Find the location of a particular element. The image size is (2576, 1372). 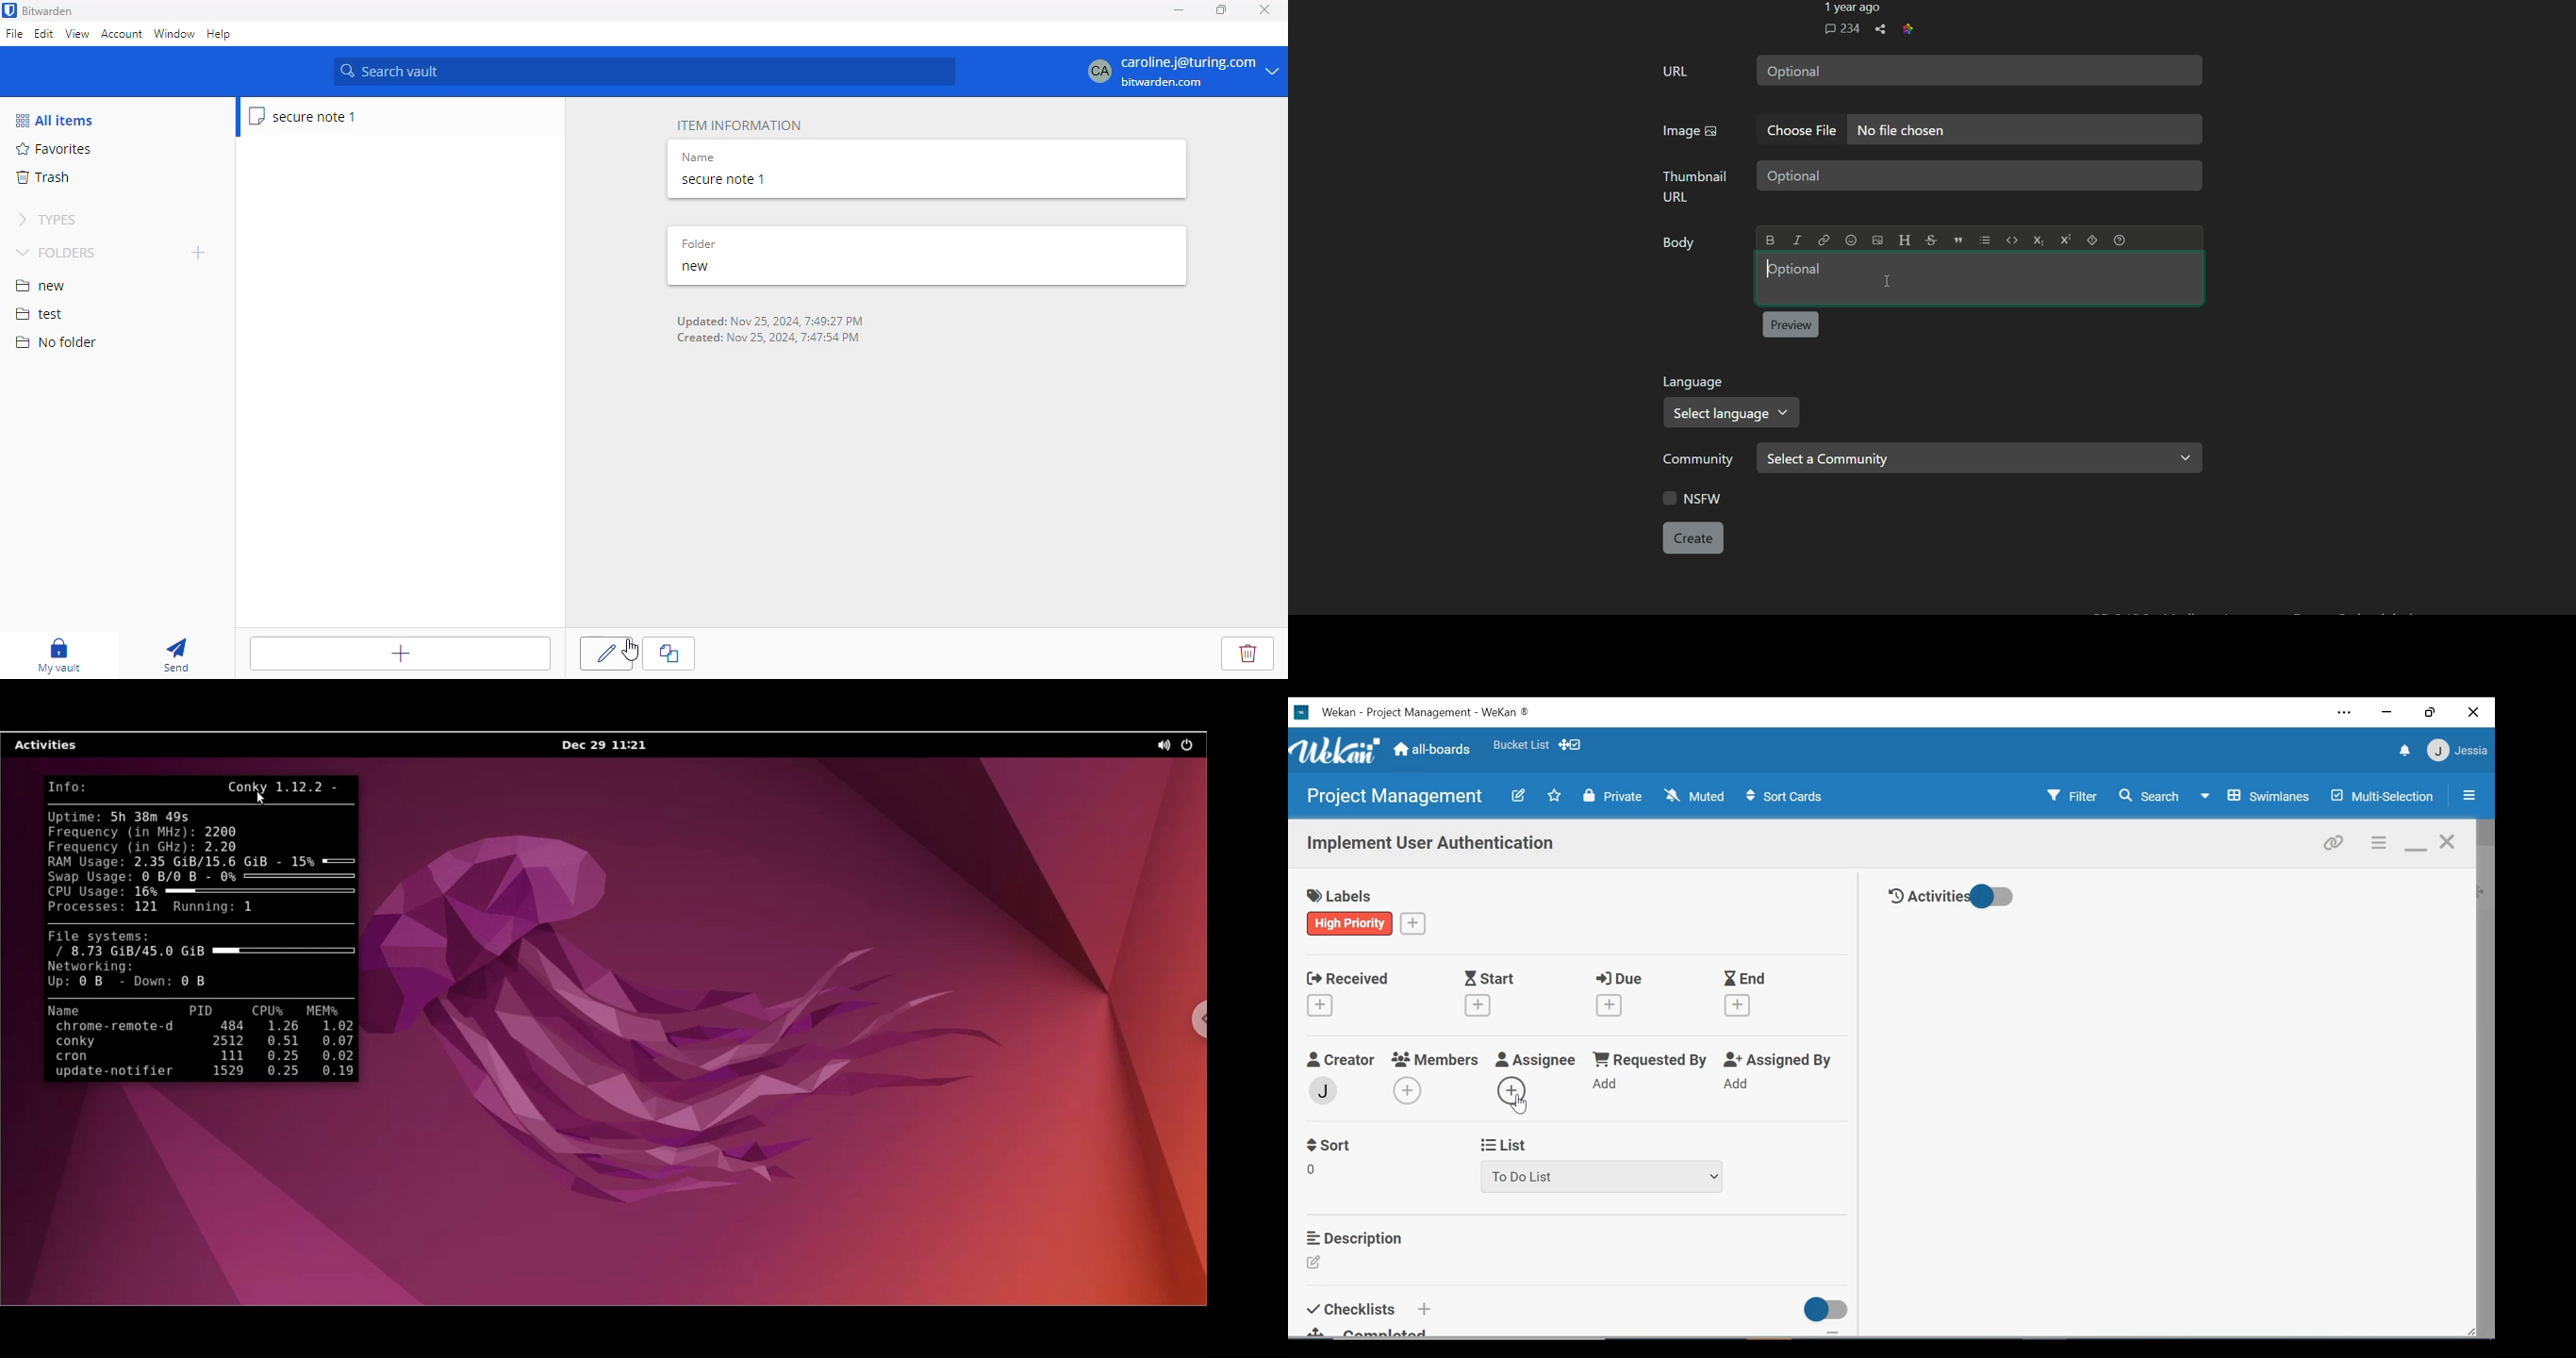

file is located at coordinates (14, 35).